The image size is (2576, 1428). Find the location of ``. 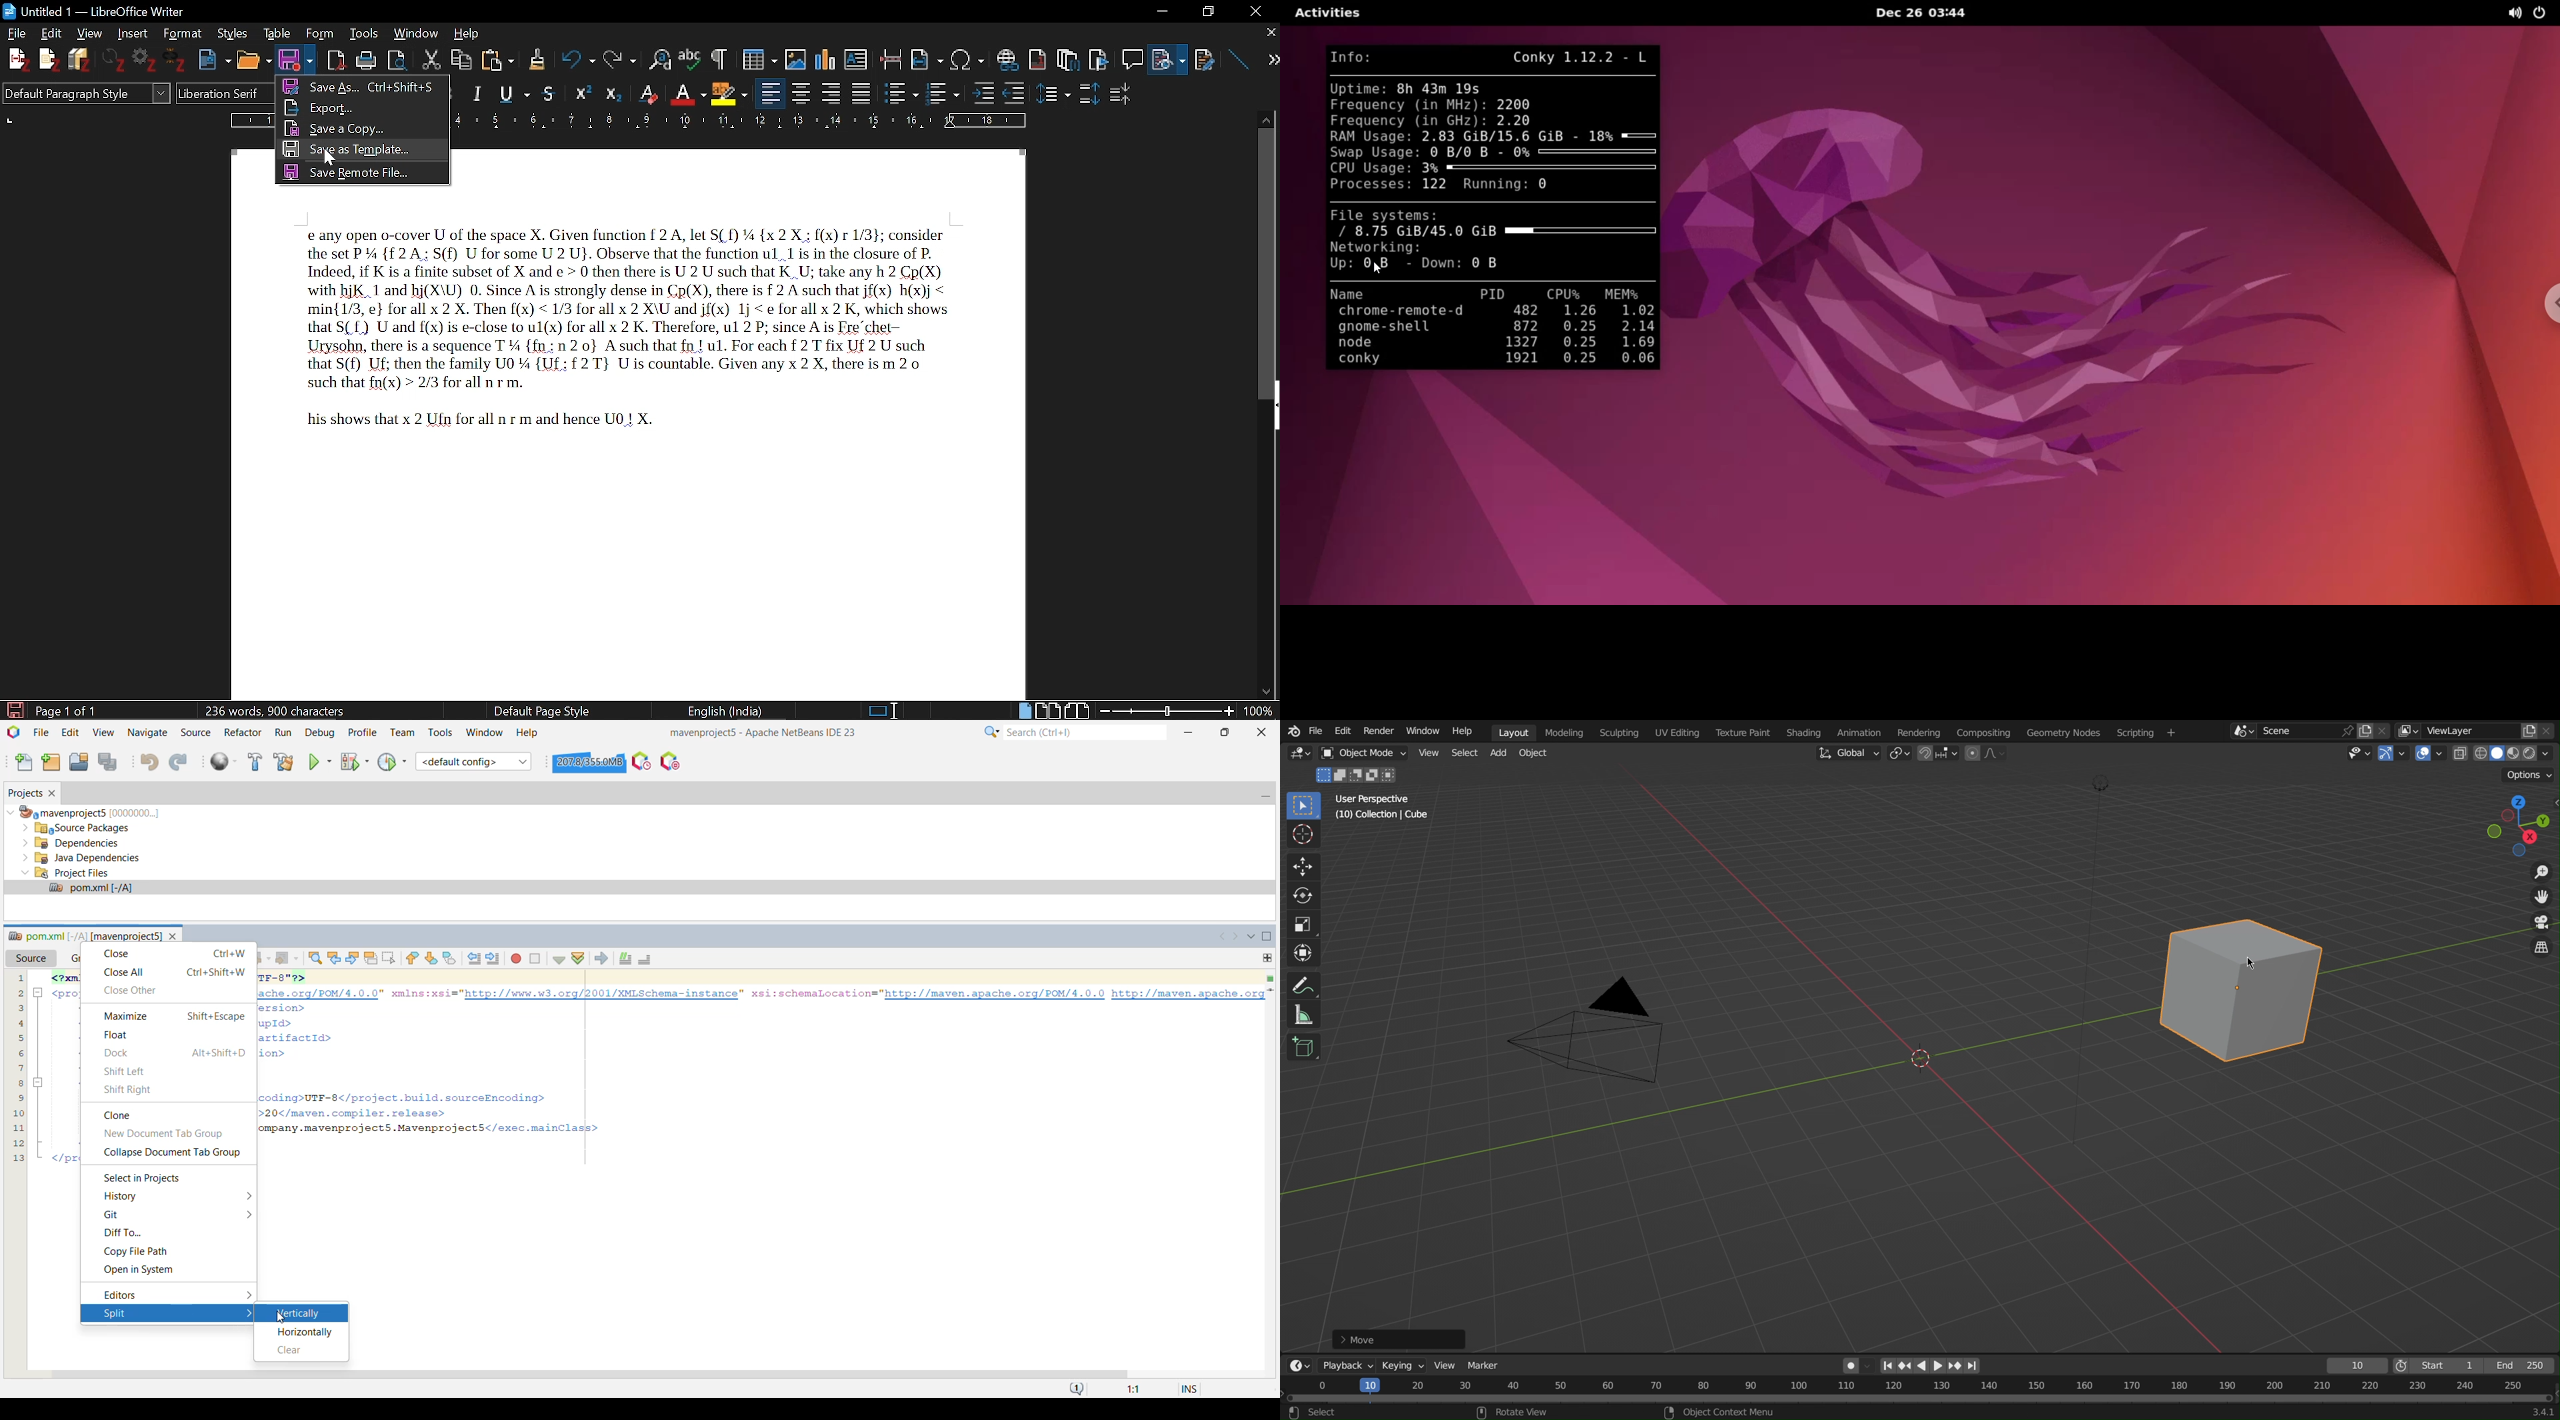

 is located at coordinates (613, 93).